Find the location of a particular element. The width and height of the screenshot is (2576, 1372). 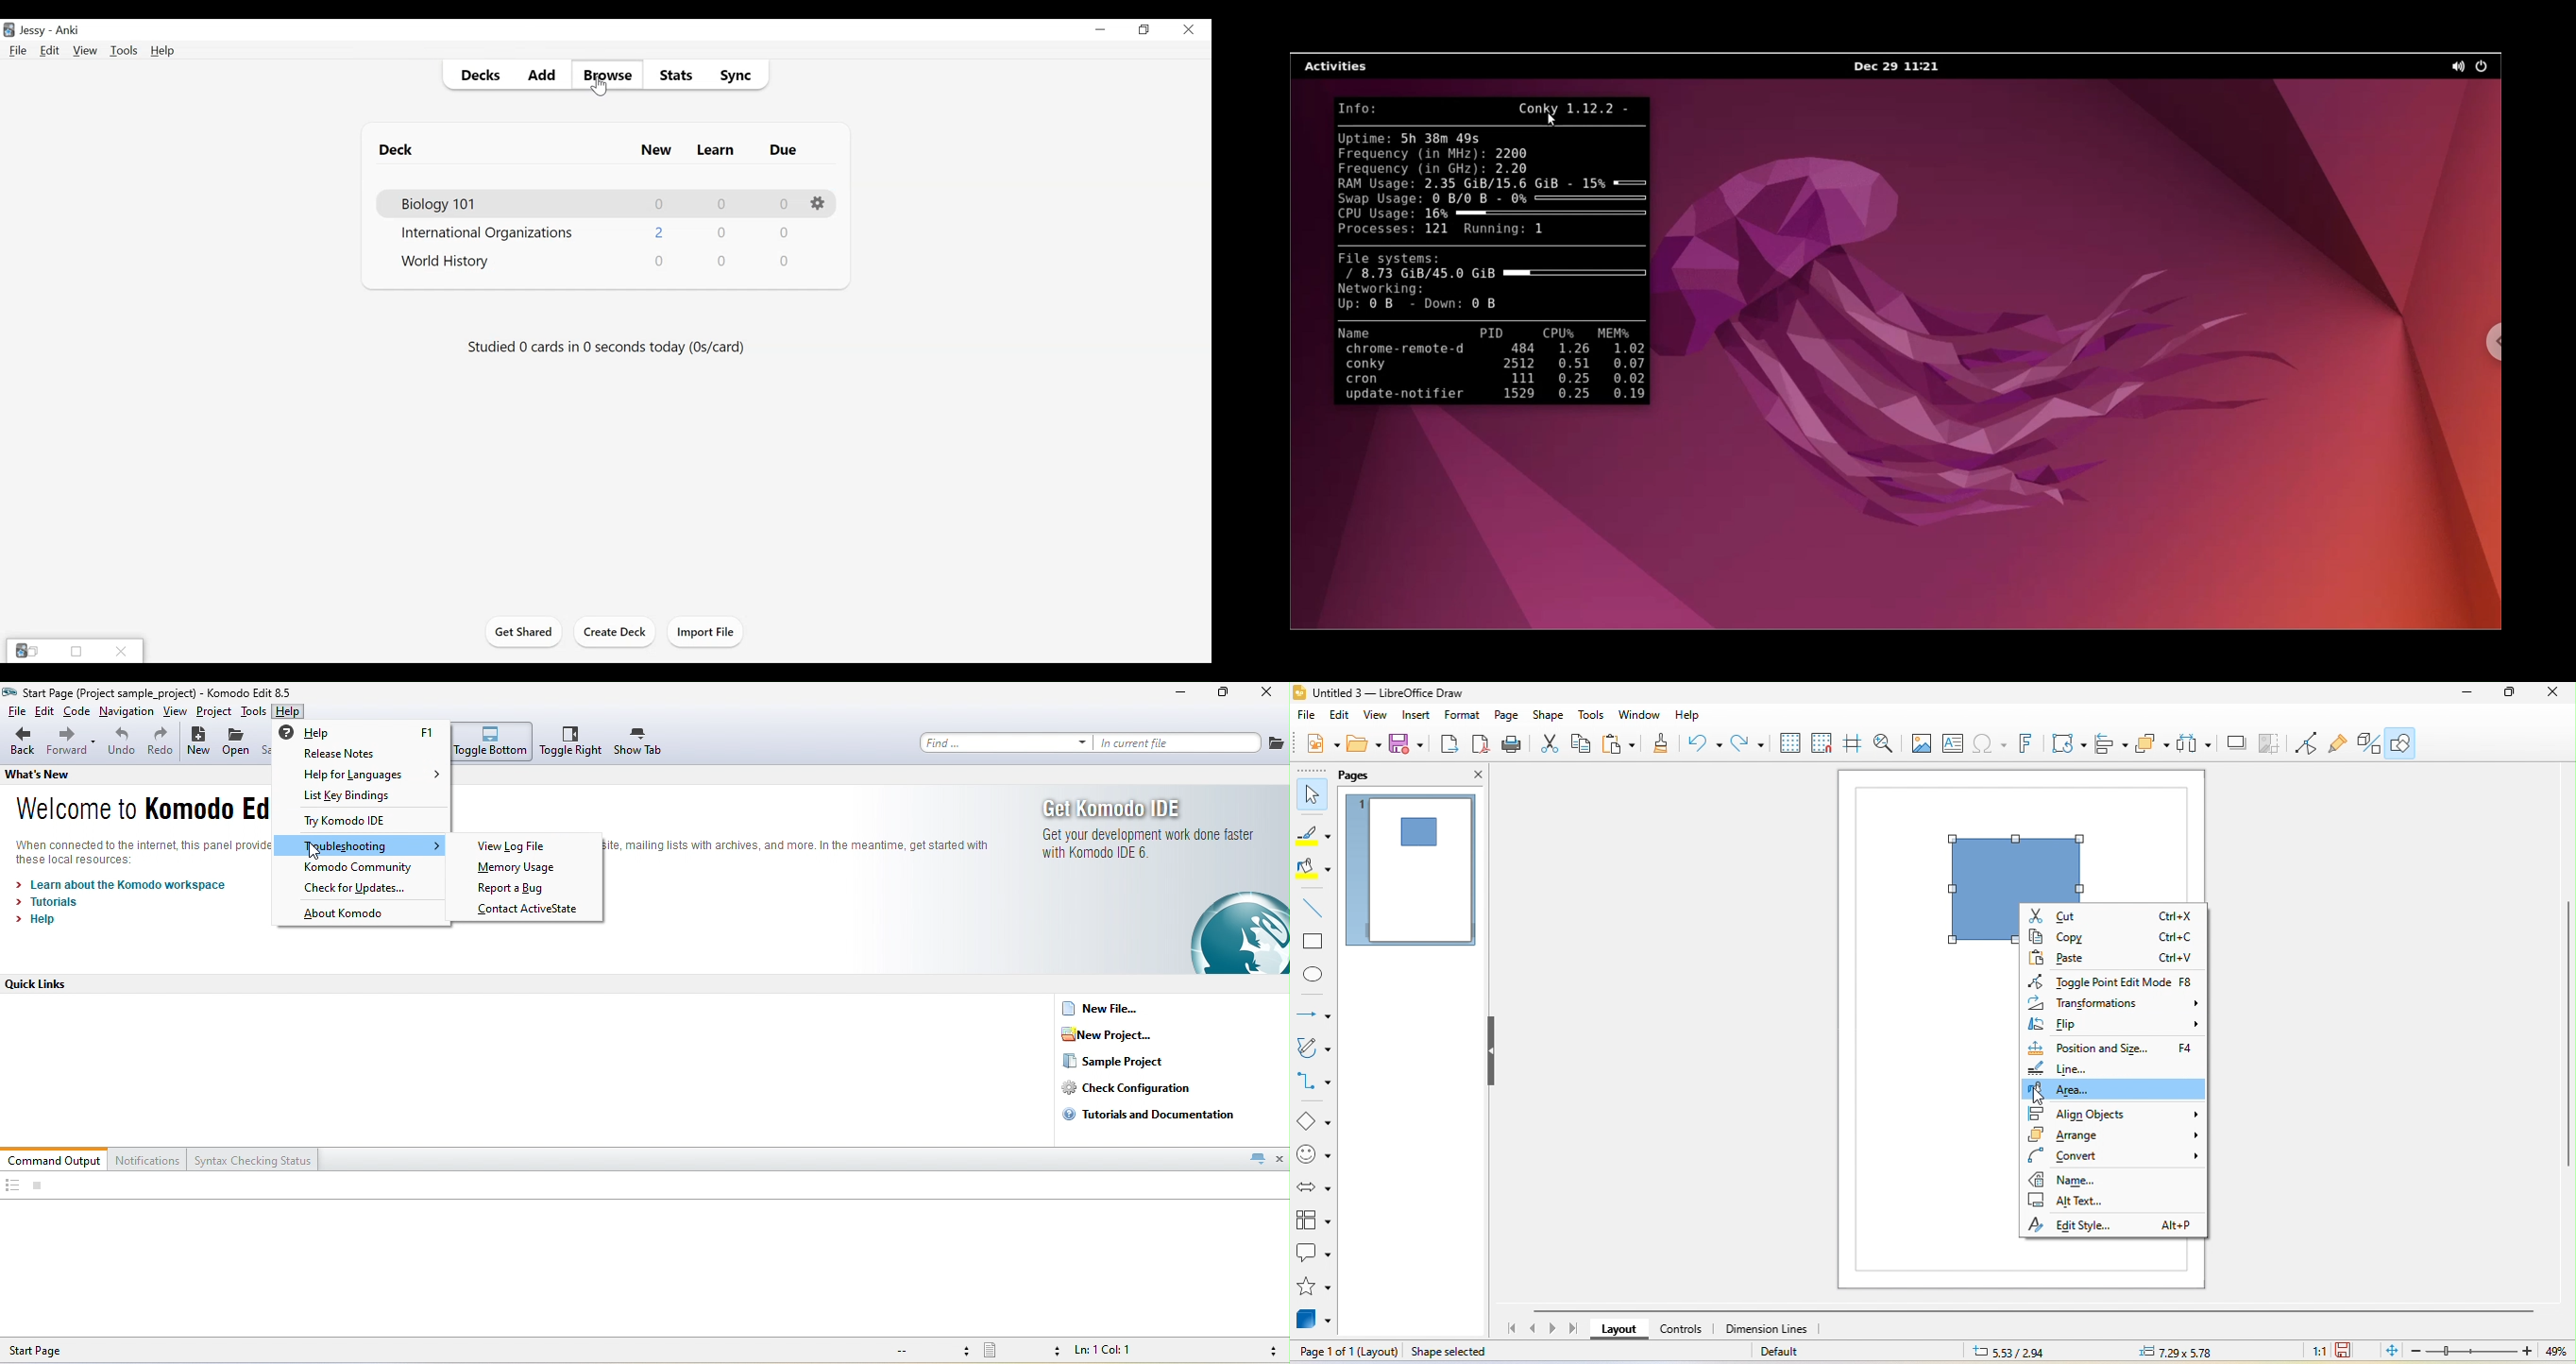

minimze is located at coordinates (2462, 695).